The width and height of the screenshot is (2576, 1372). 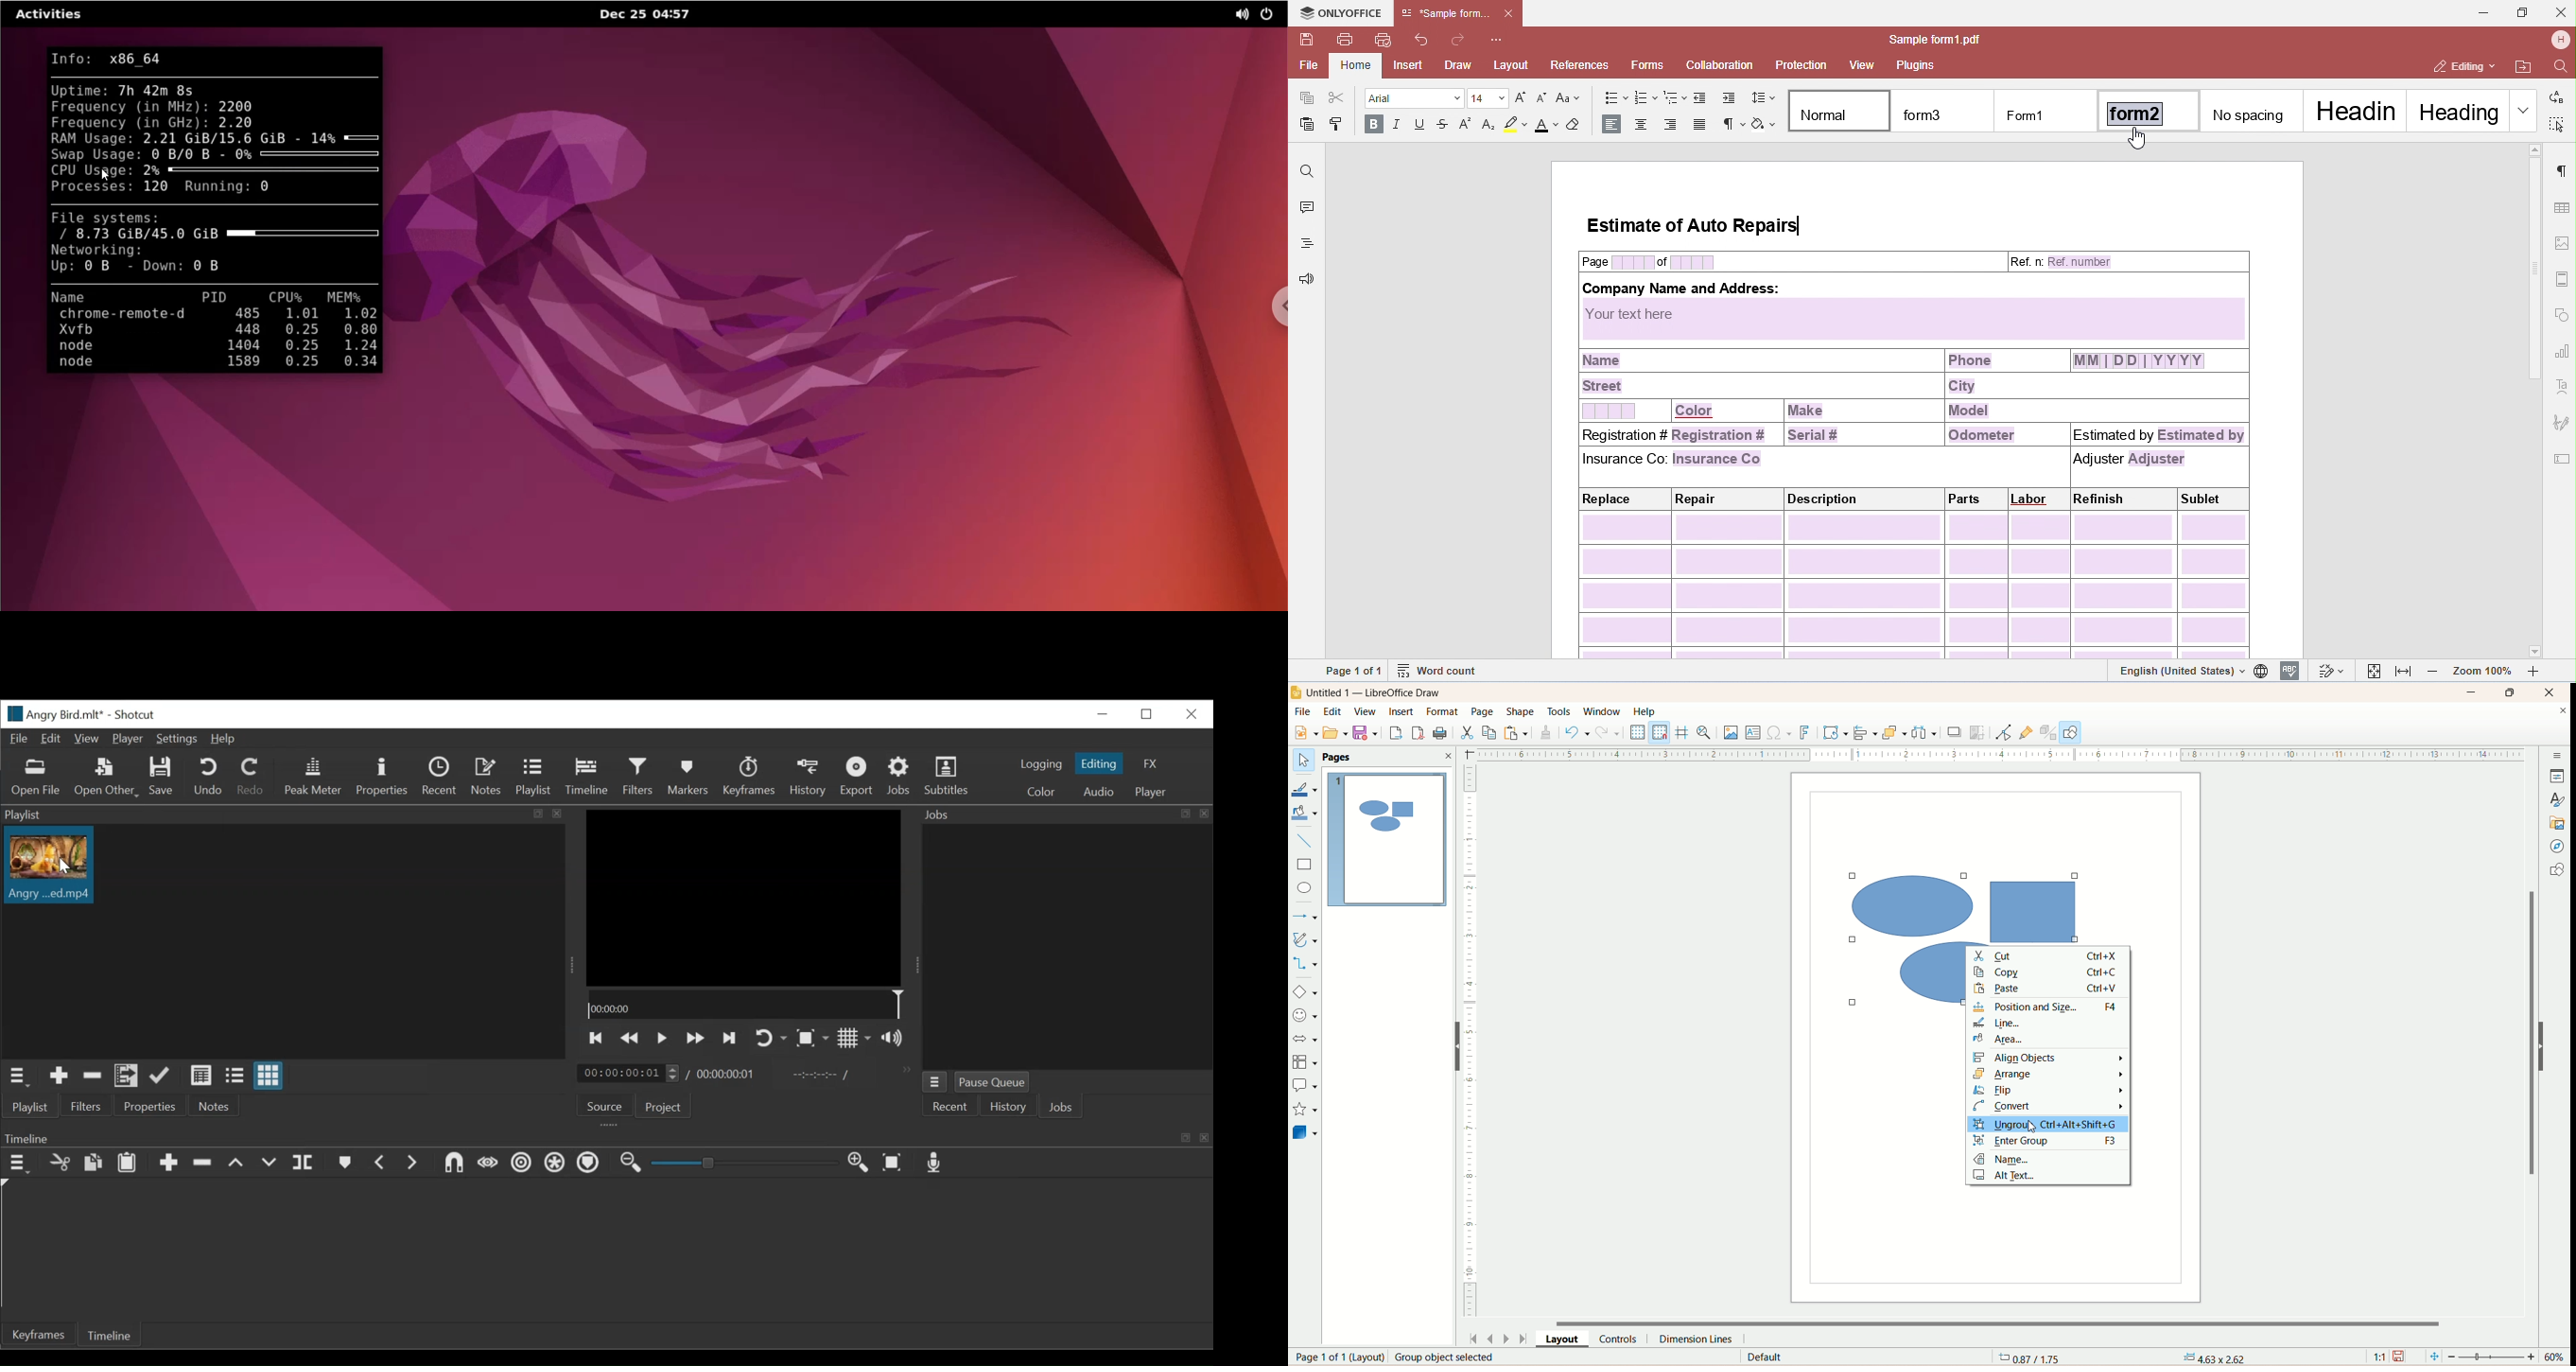 I want to click on shapes, so click(x=2557, y=870).